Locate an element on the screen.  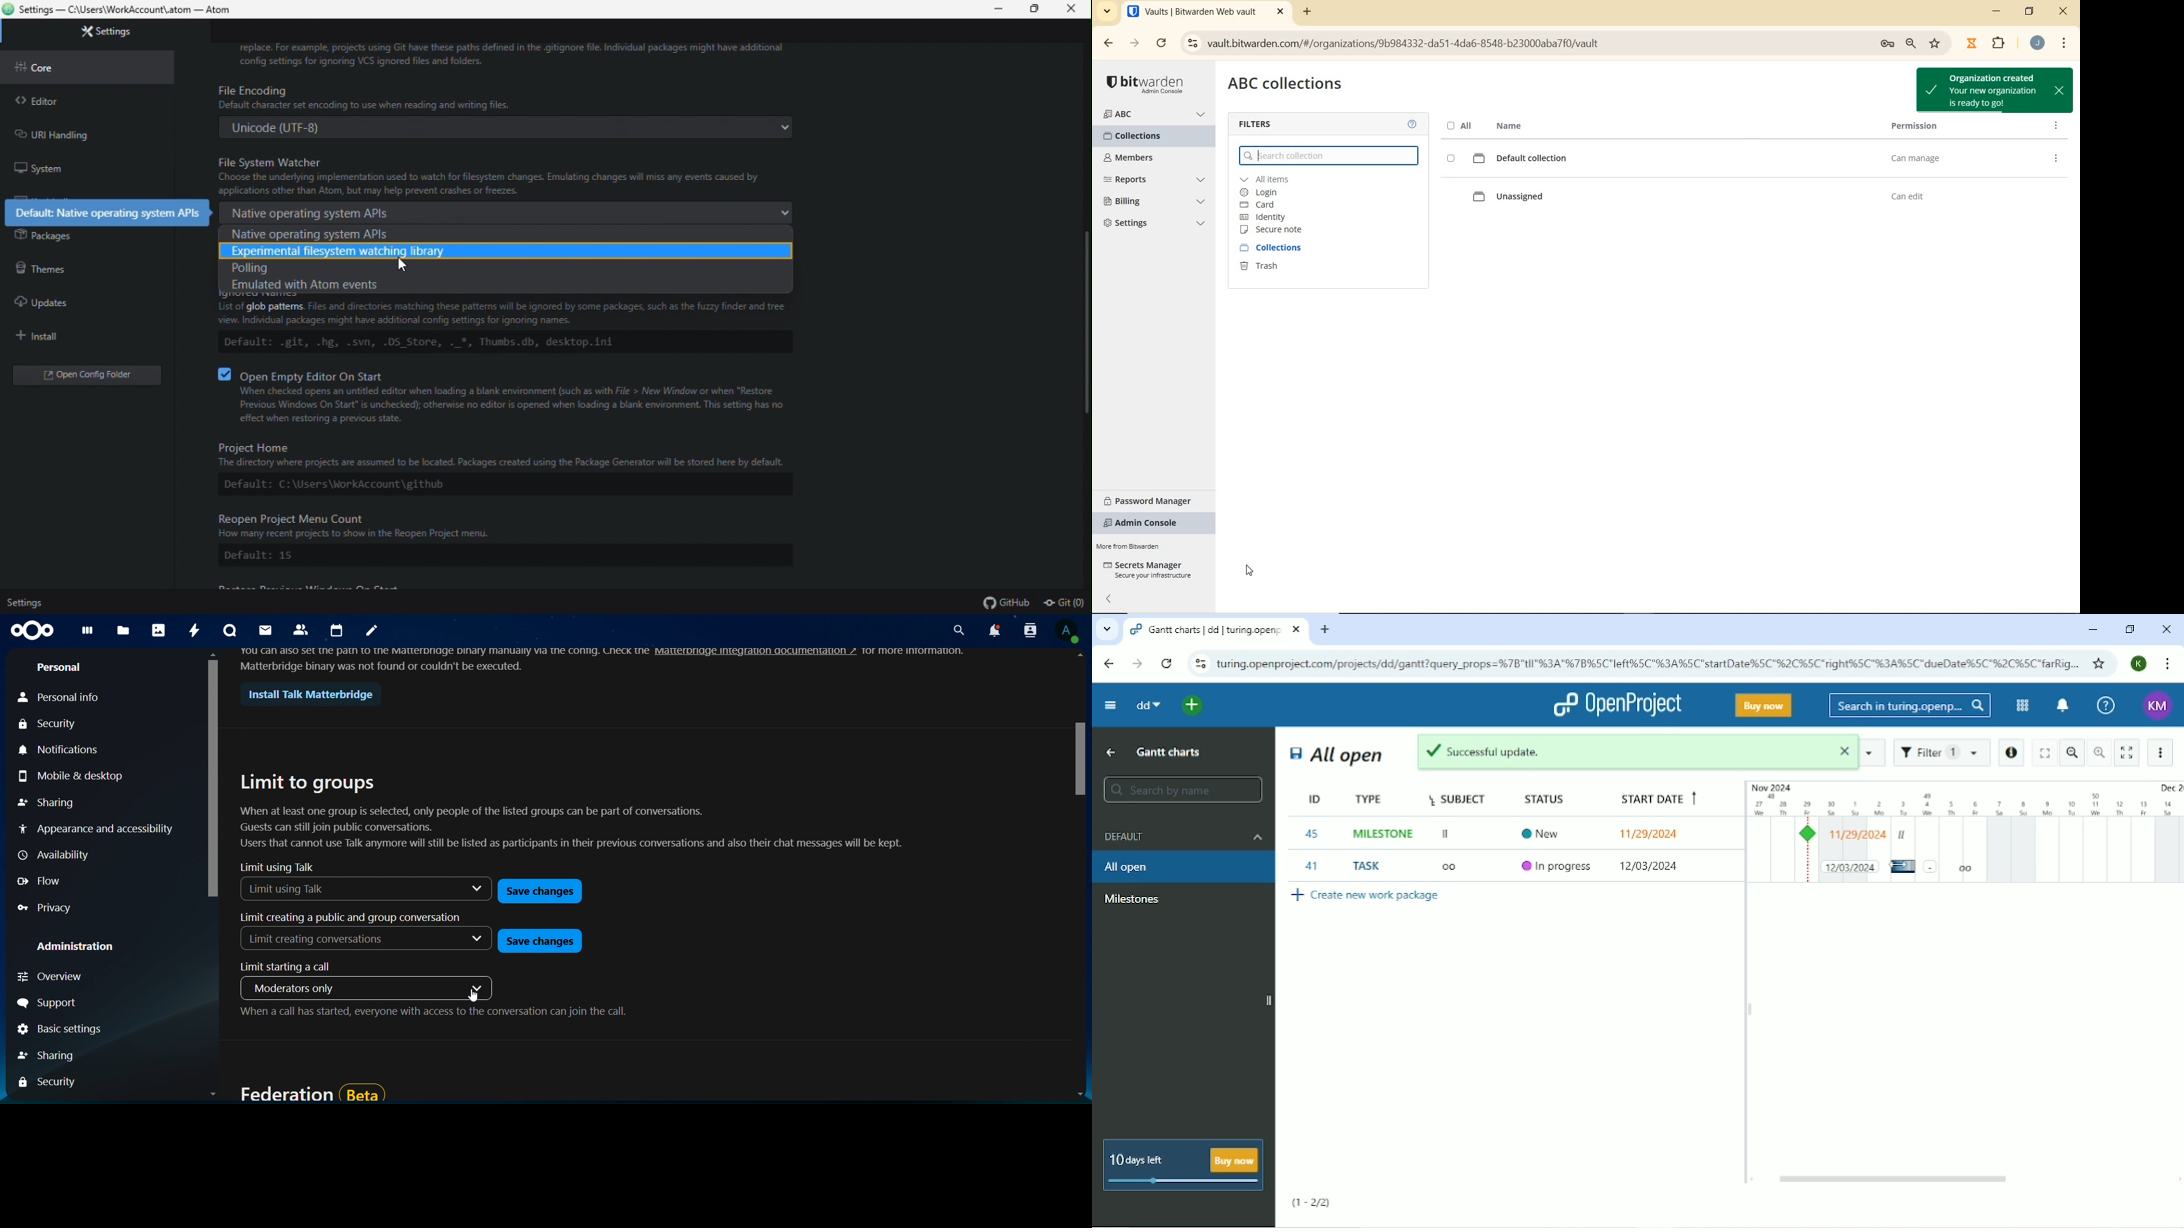
notes is located at coordinates (373, 632).